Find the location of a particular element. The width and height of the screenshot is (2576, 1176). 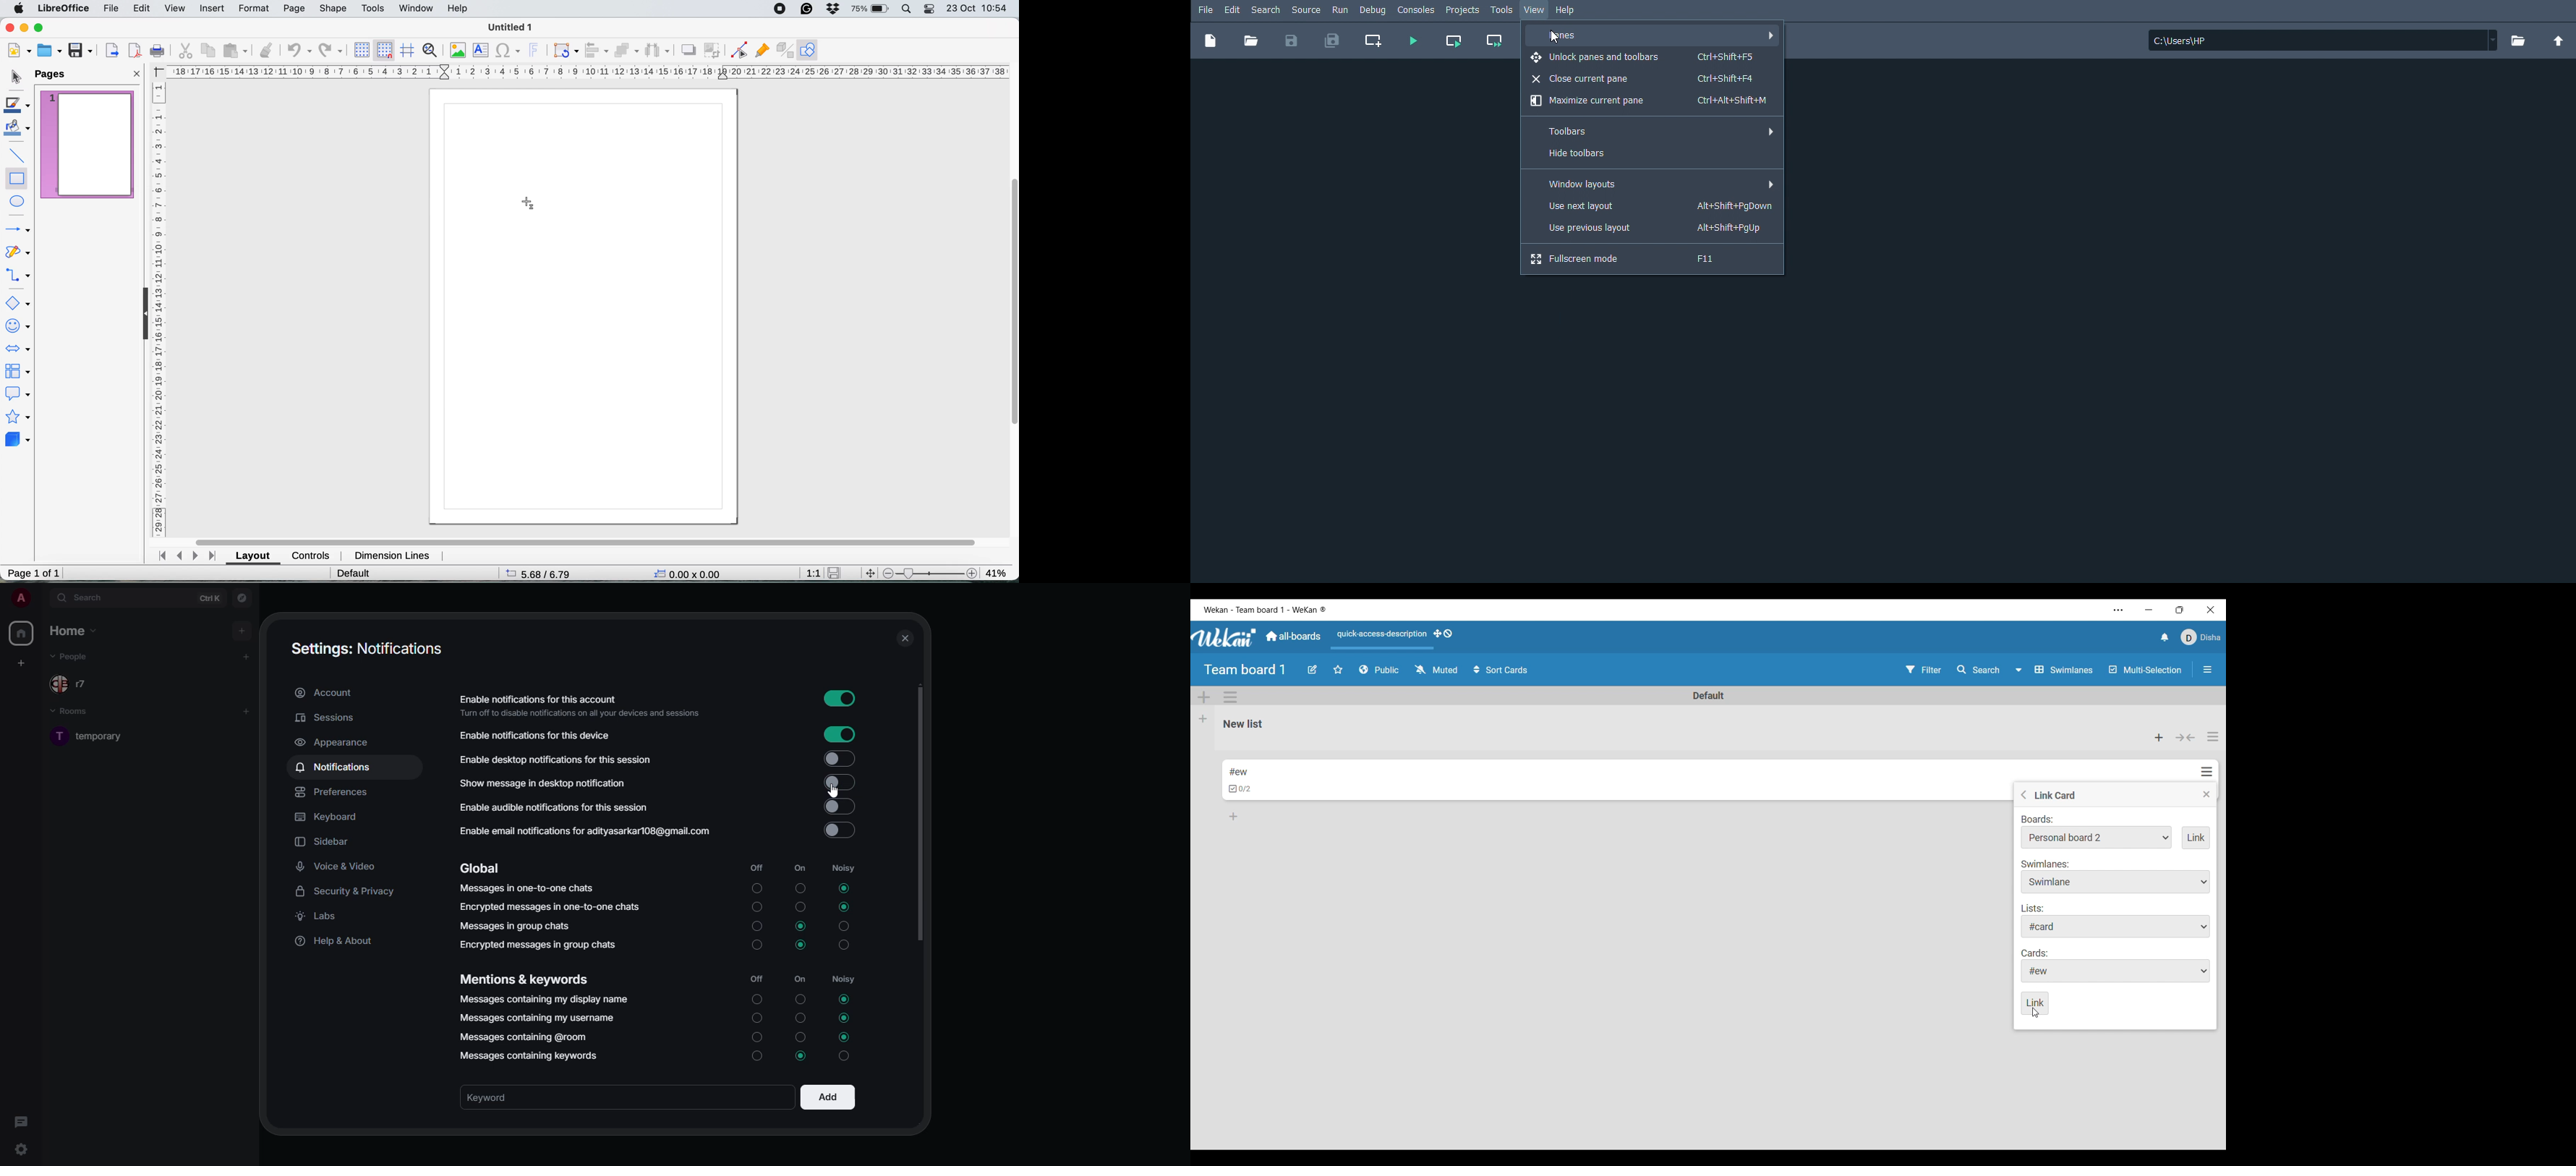

keyword is located at coordinates (500, 1097).